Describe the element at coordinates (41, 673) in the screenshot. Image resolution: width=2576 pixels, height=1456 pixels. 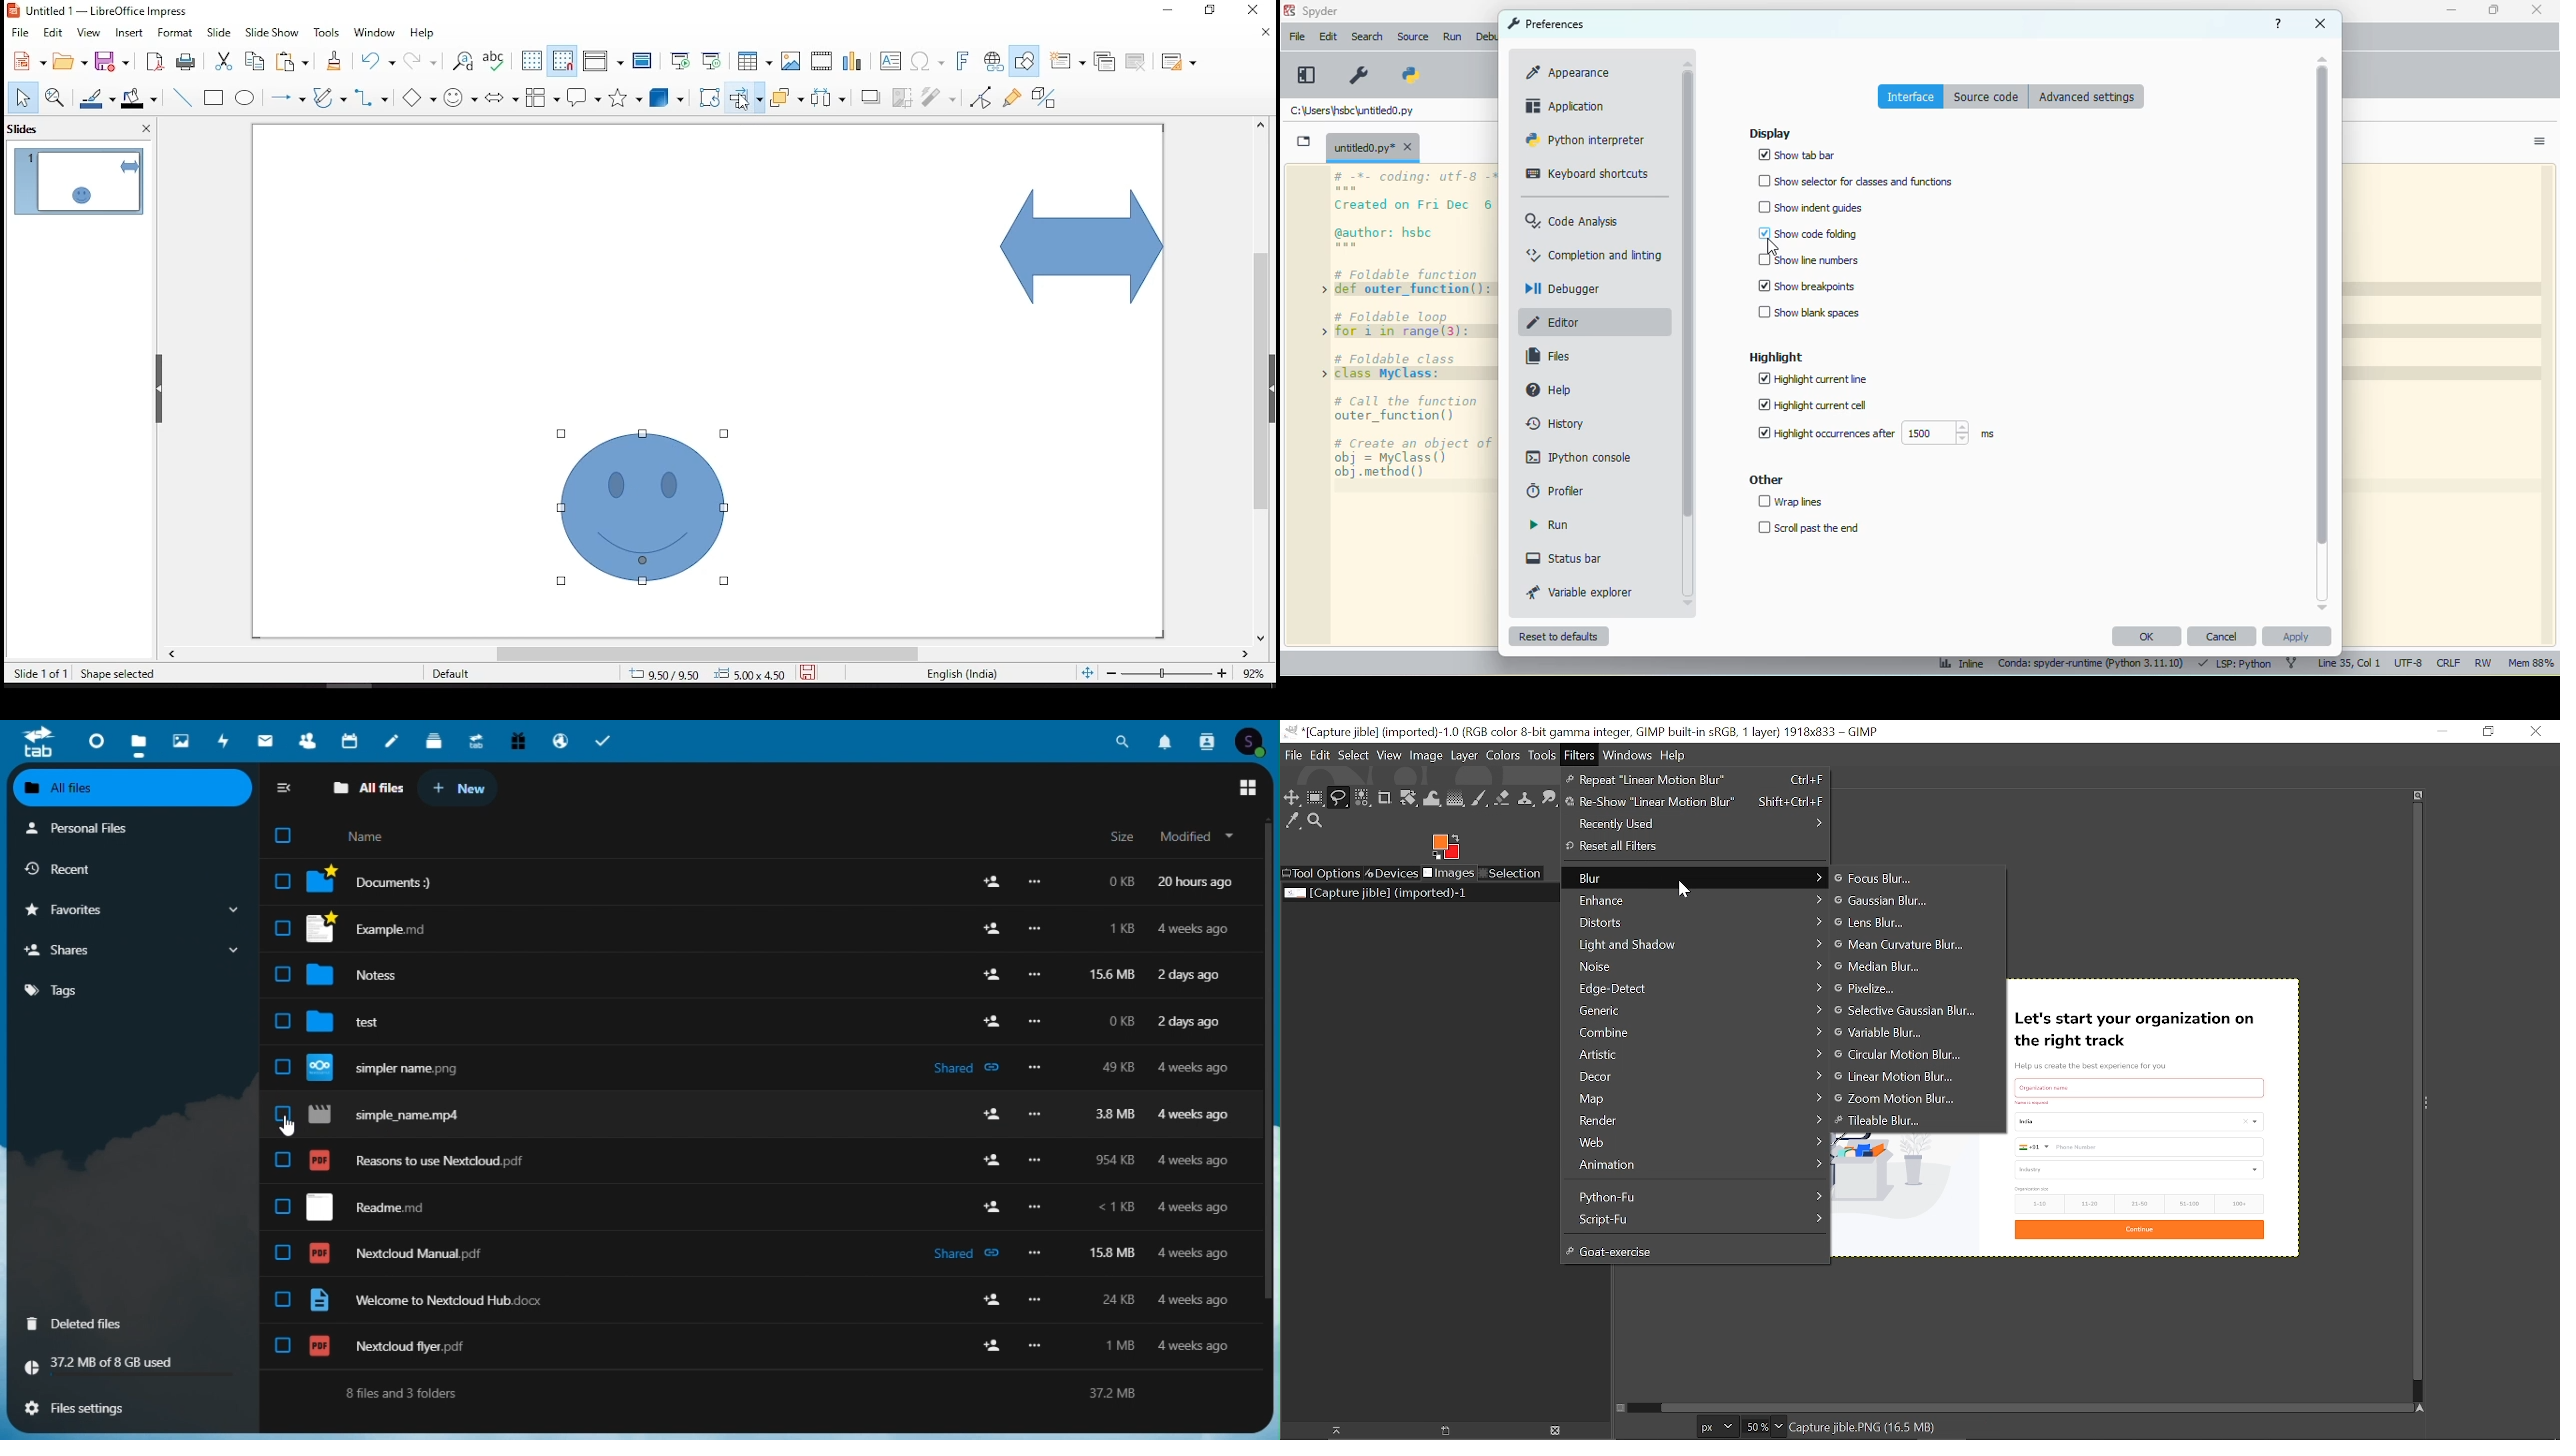
I see `slide 1 of 1` at that location.